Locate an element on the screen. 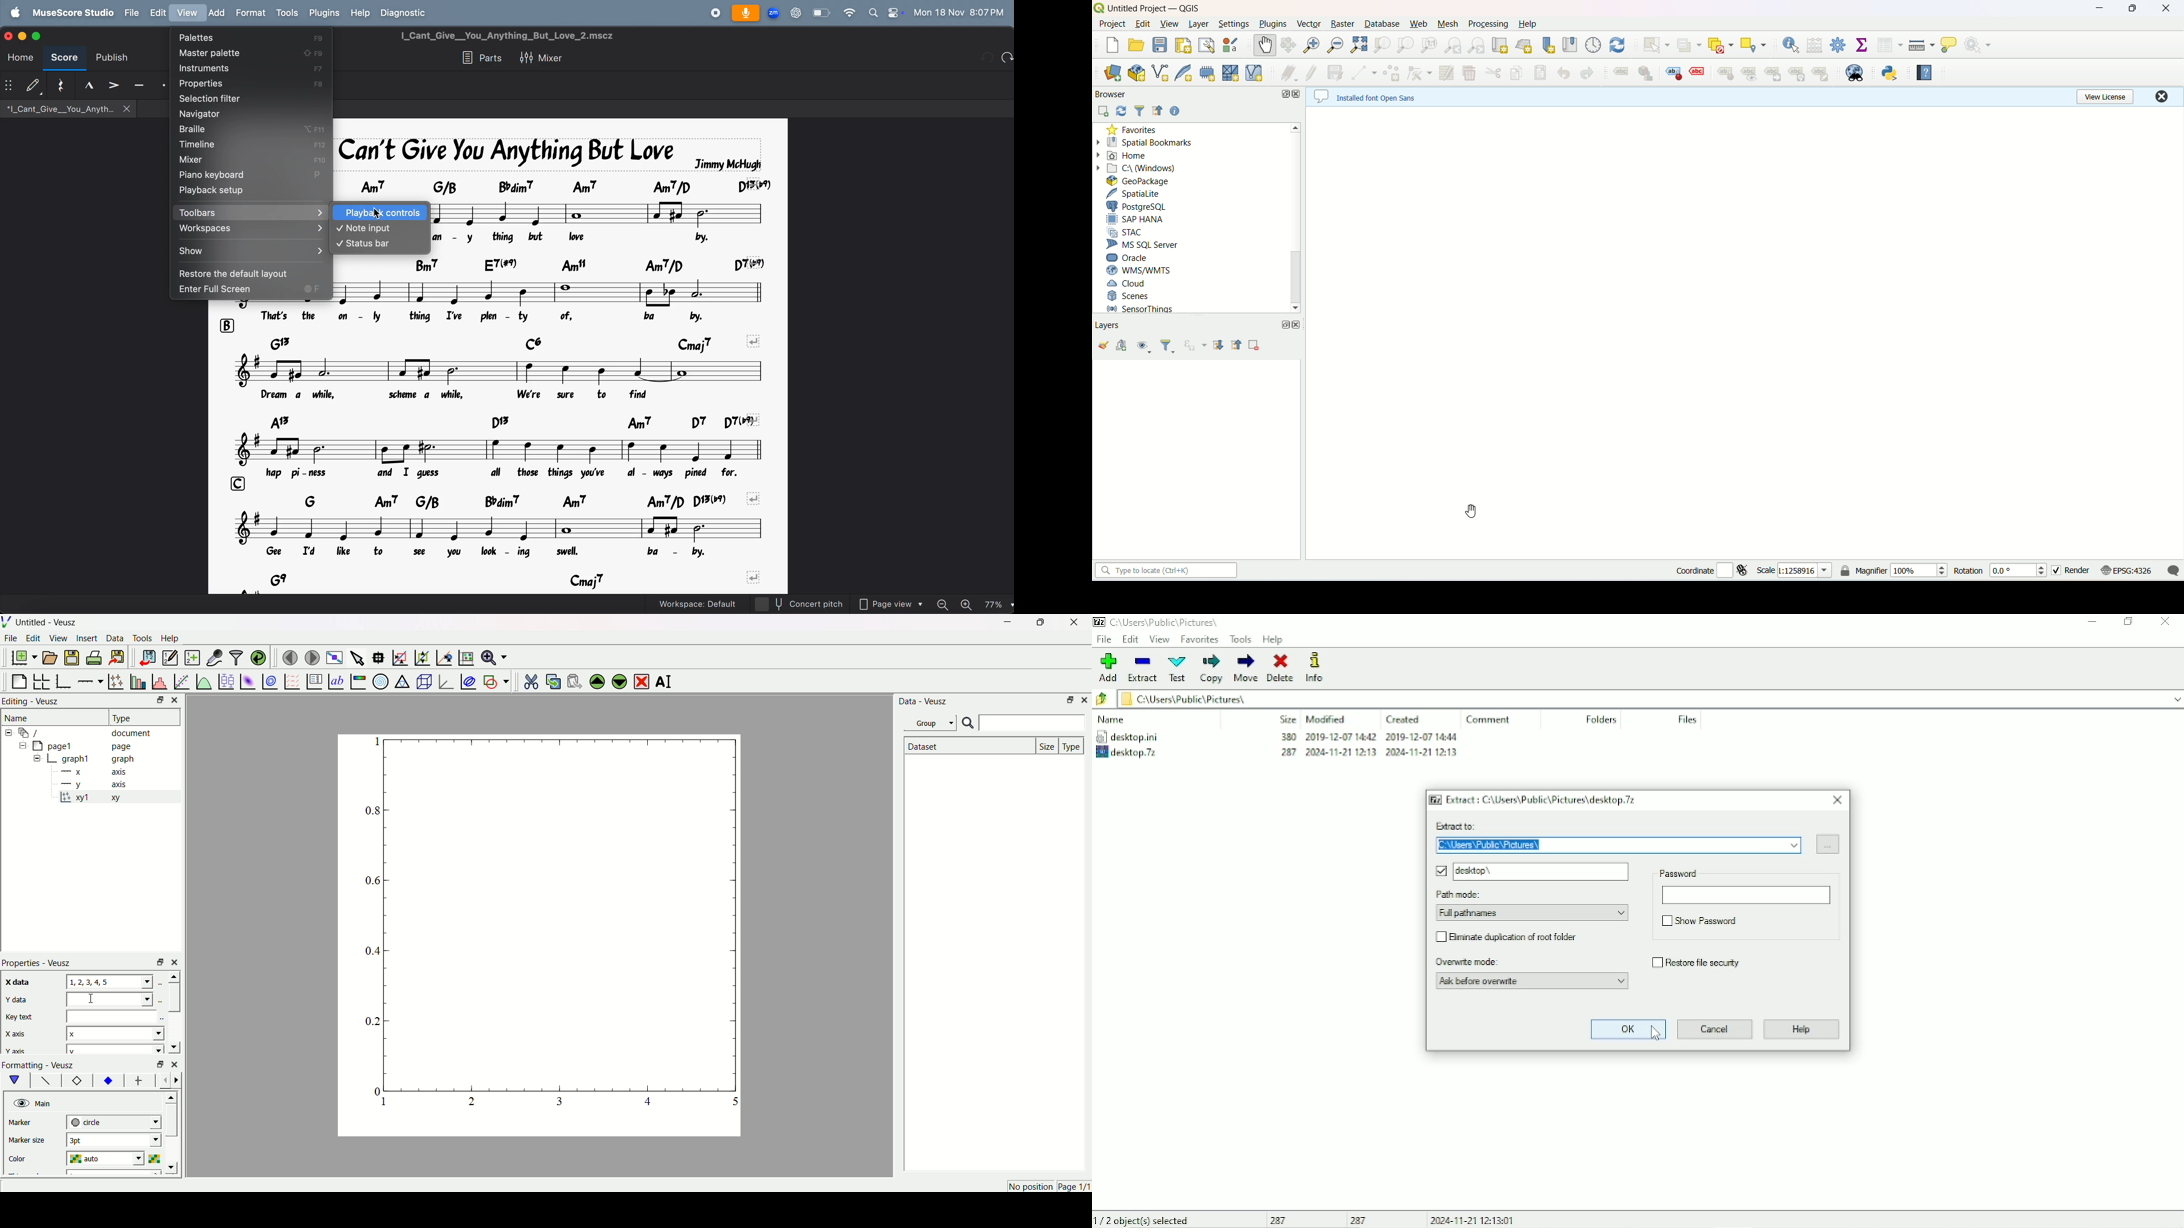  add groups is located at coordinates (1122, 345).